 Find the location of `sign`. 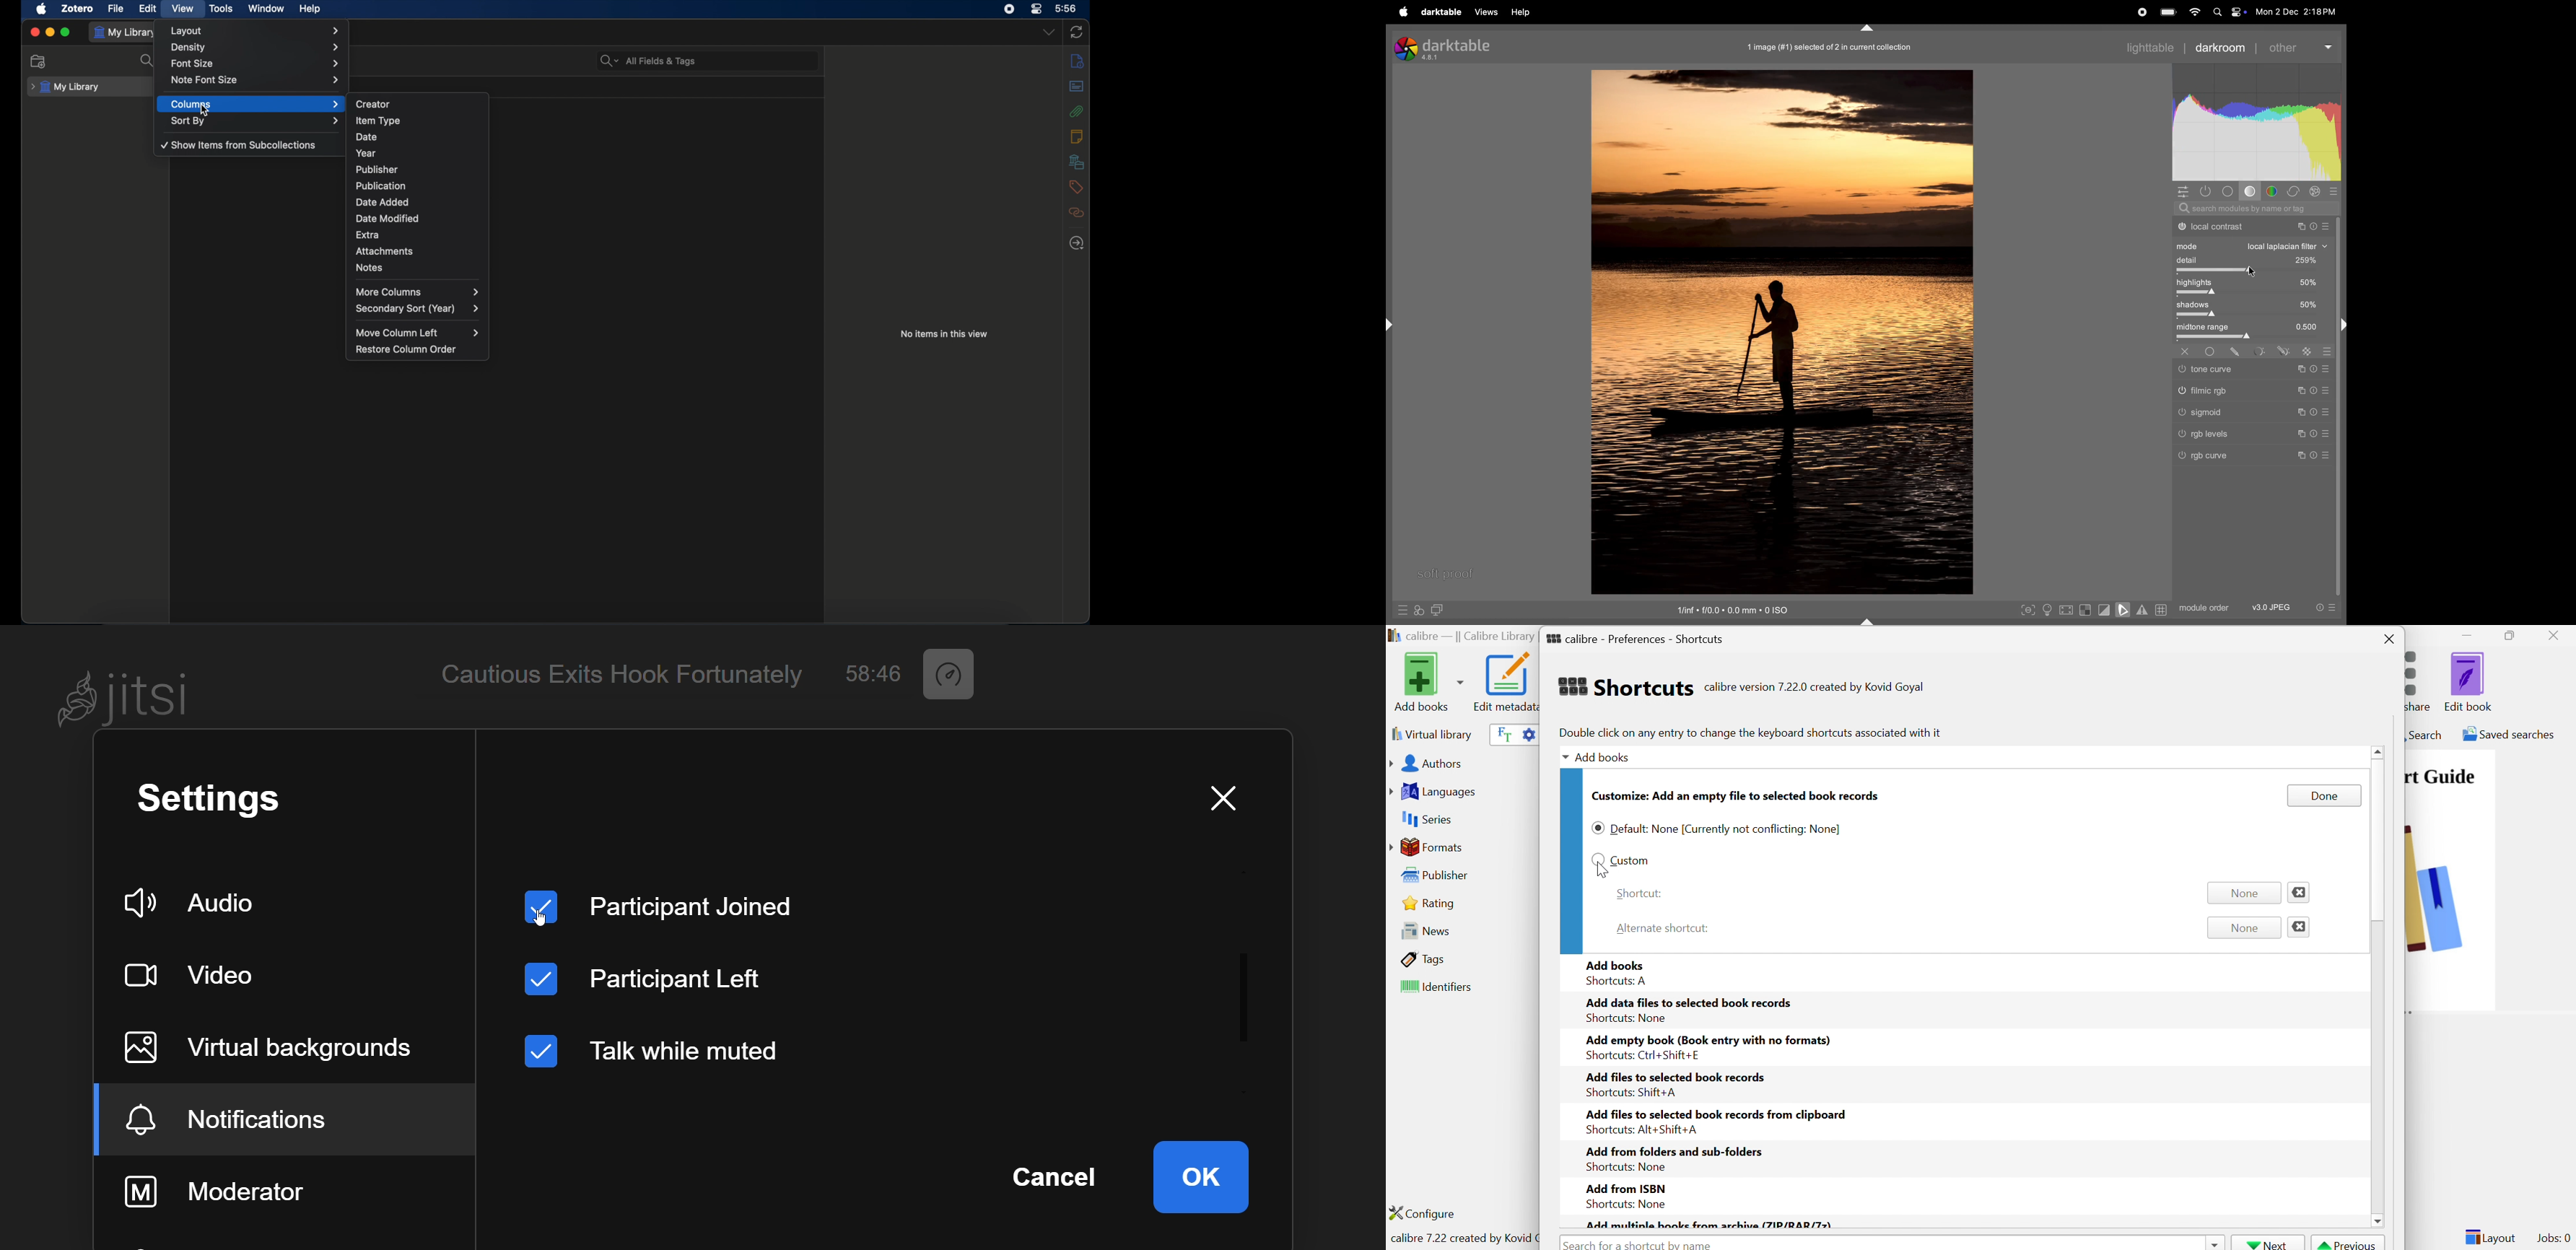

sign is located at coordinates (2262, 352).